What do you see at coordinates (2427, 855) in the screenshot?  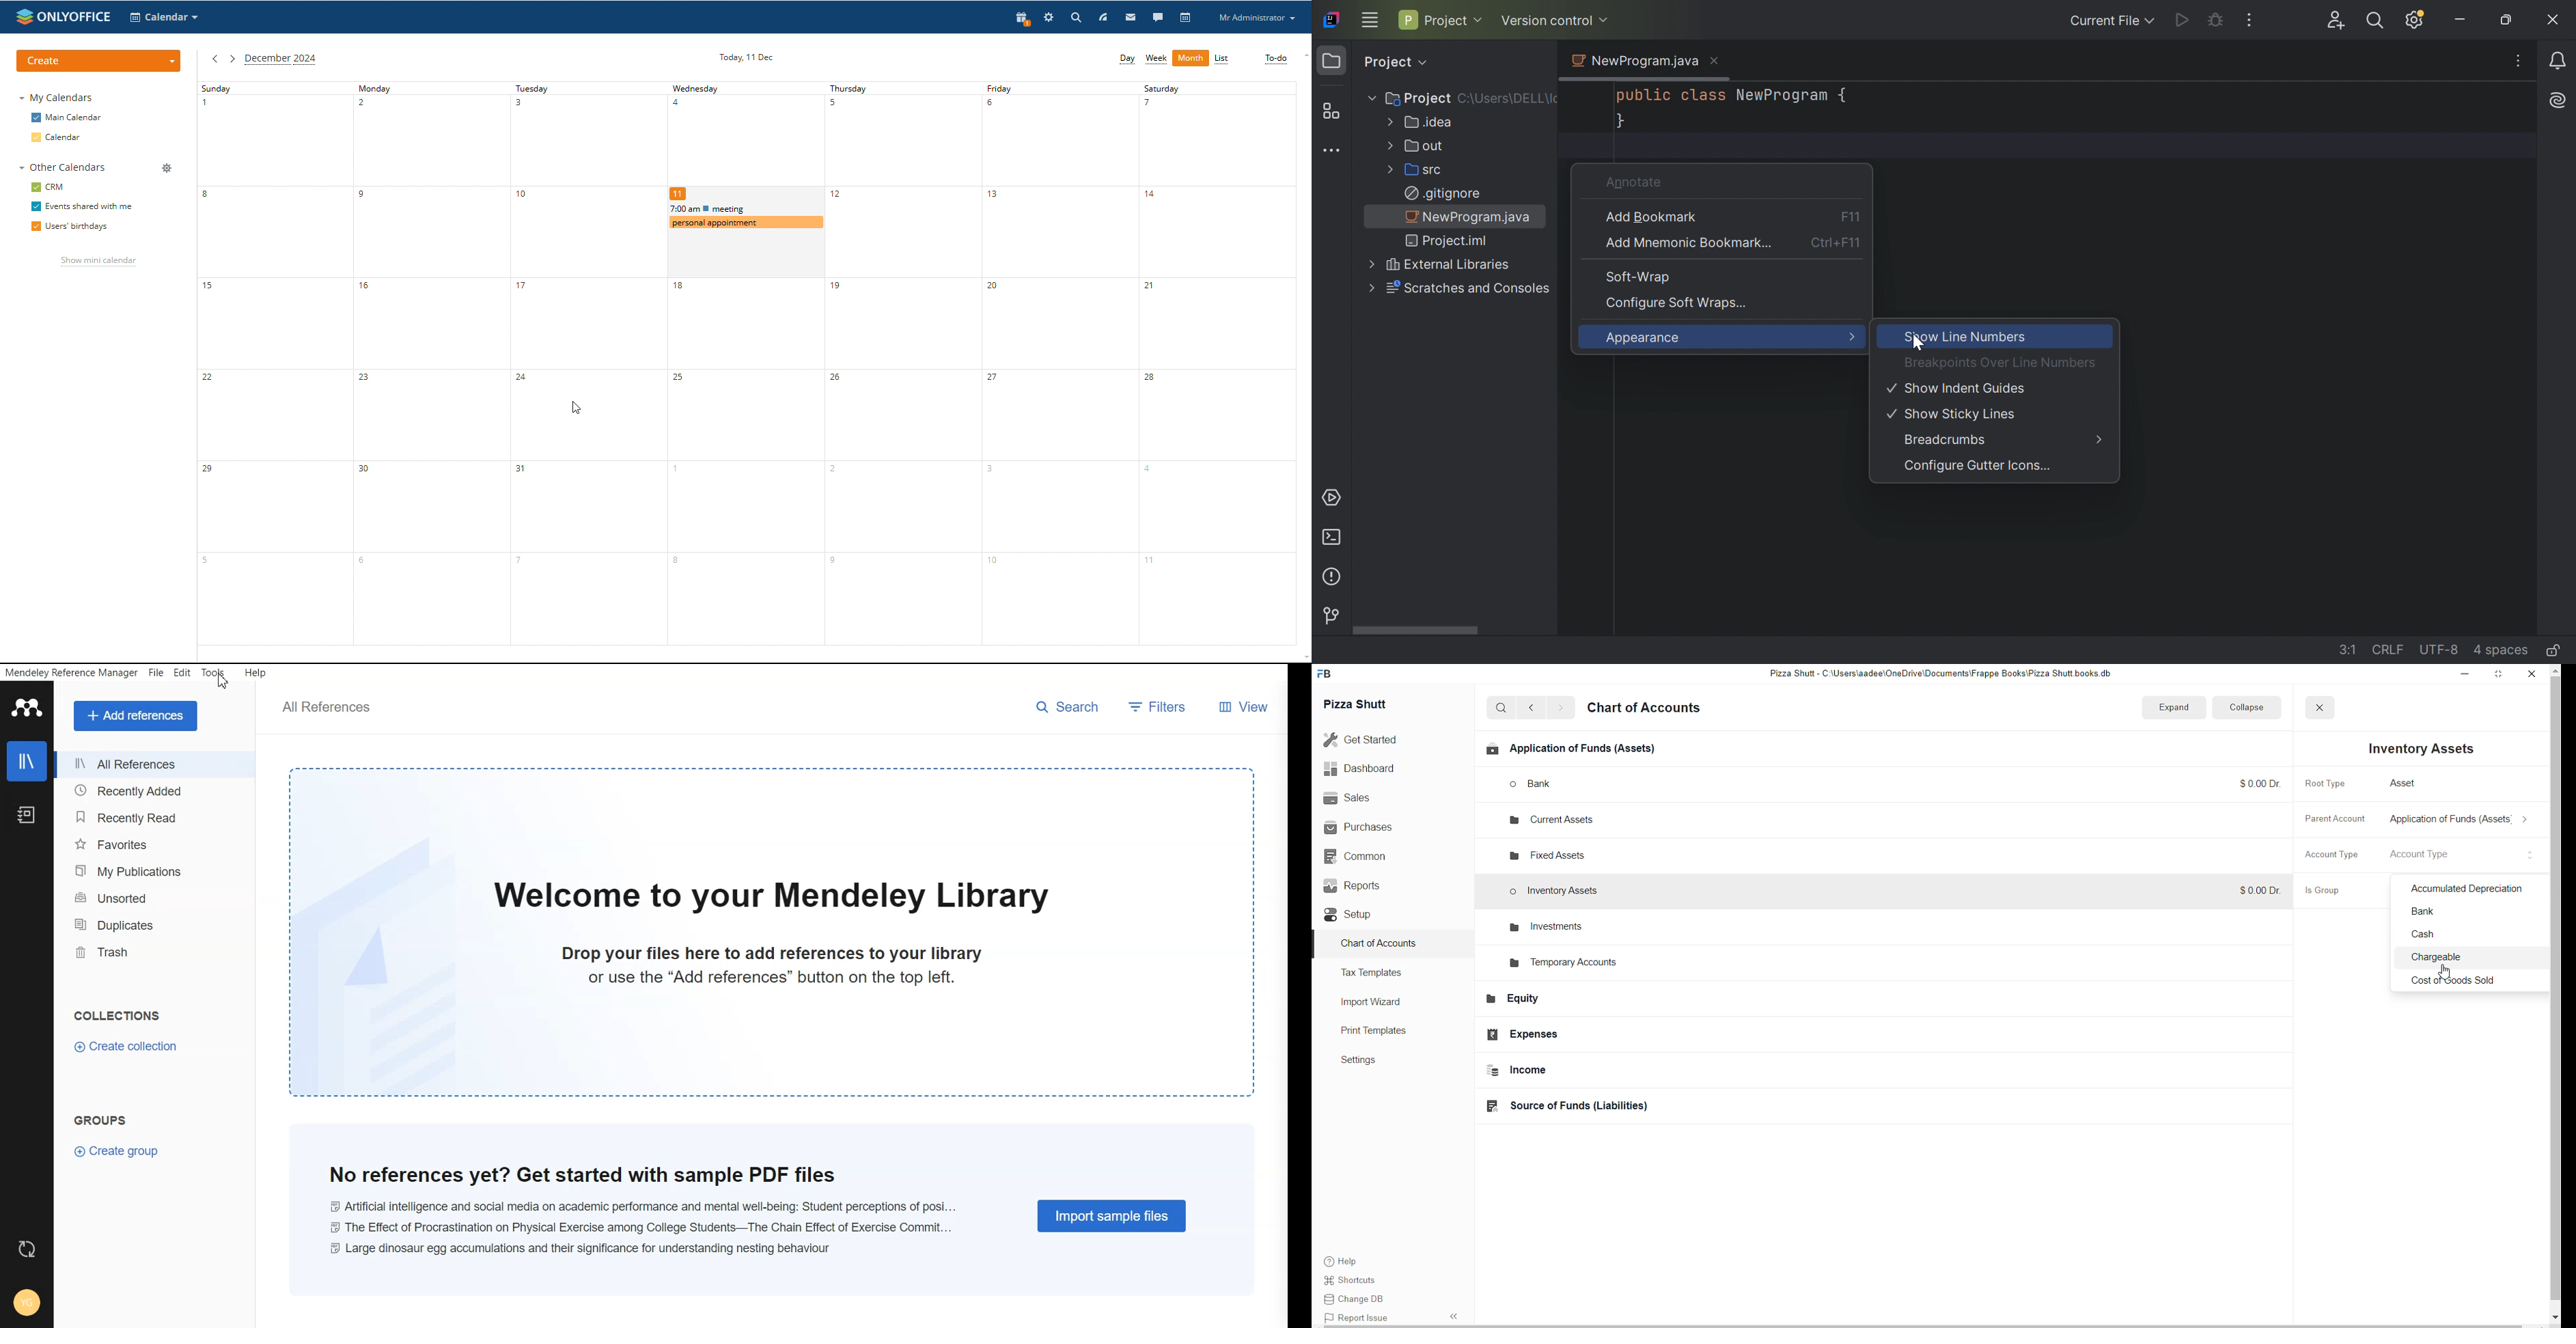 I see `select account type ` at bounding box center [2427, 855].